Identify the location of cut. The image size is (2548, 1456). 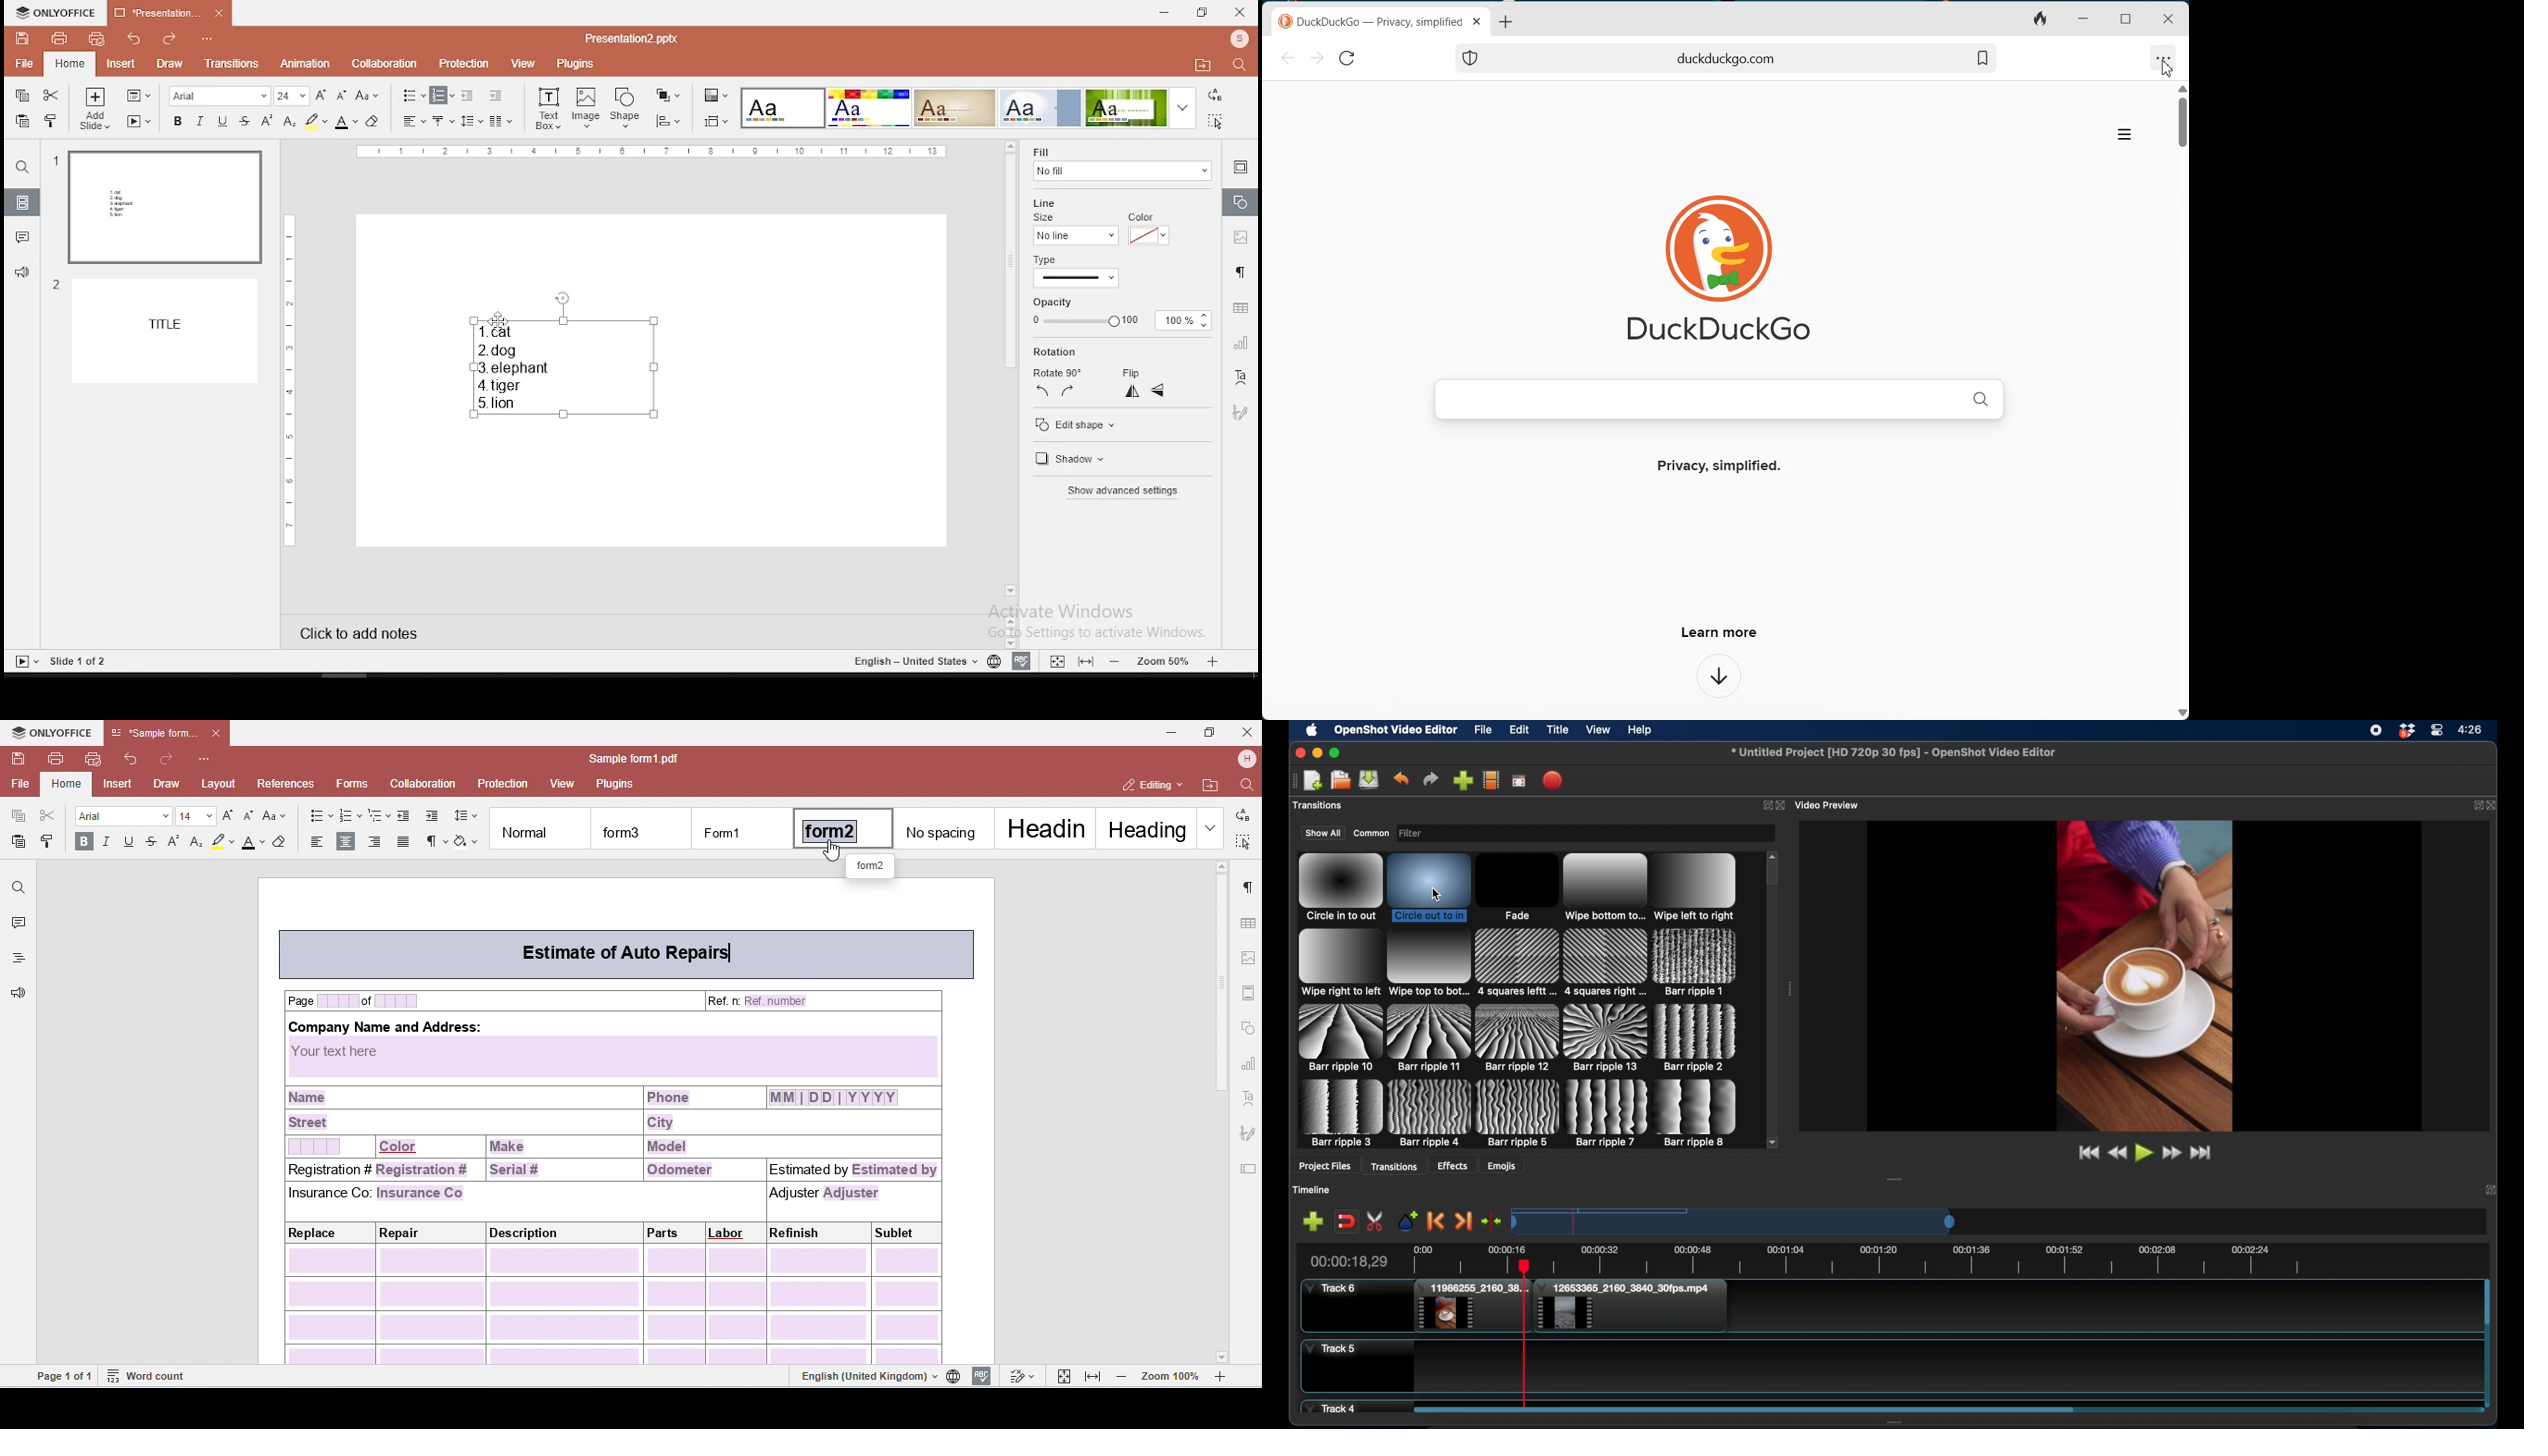
(53, 94).